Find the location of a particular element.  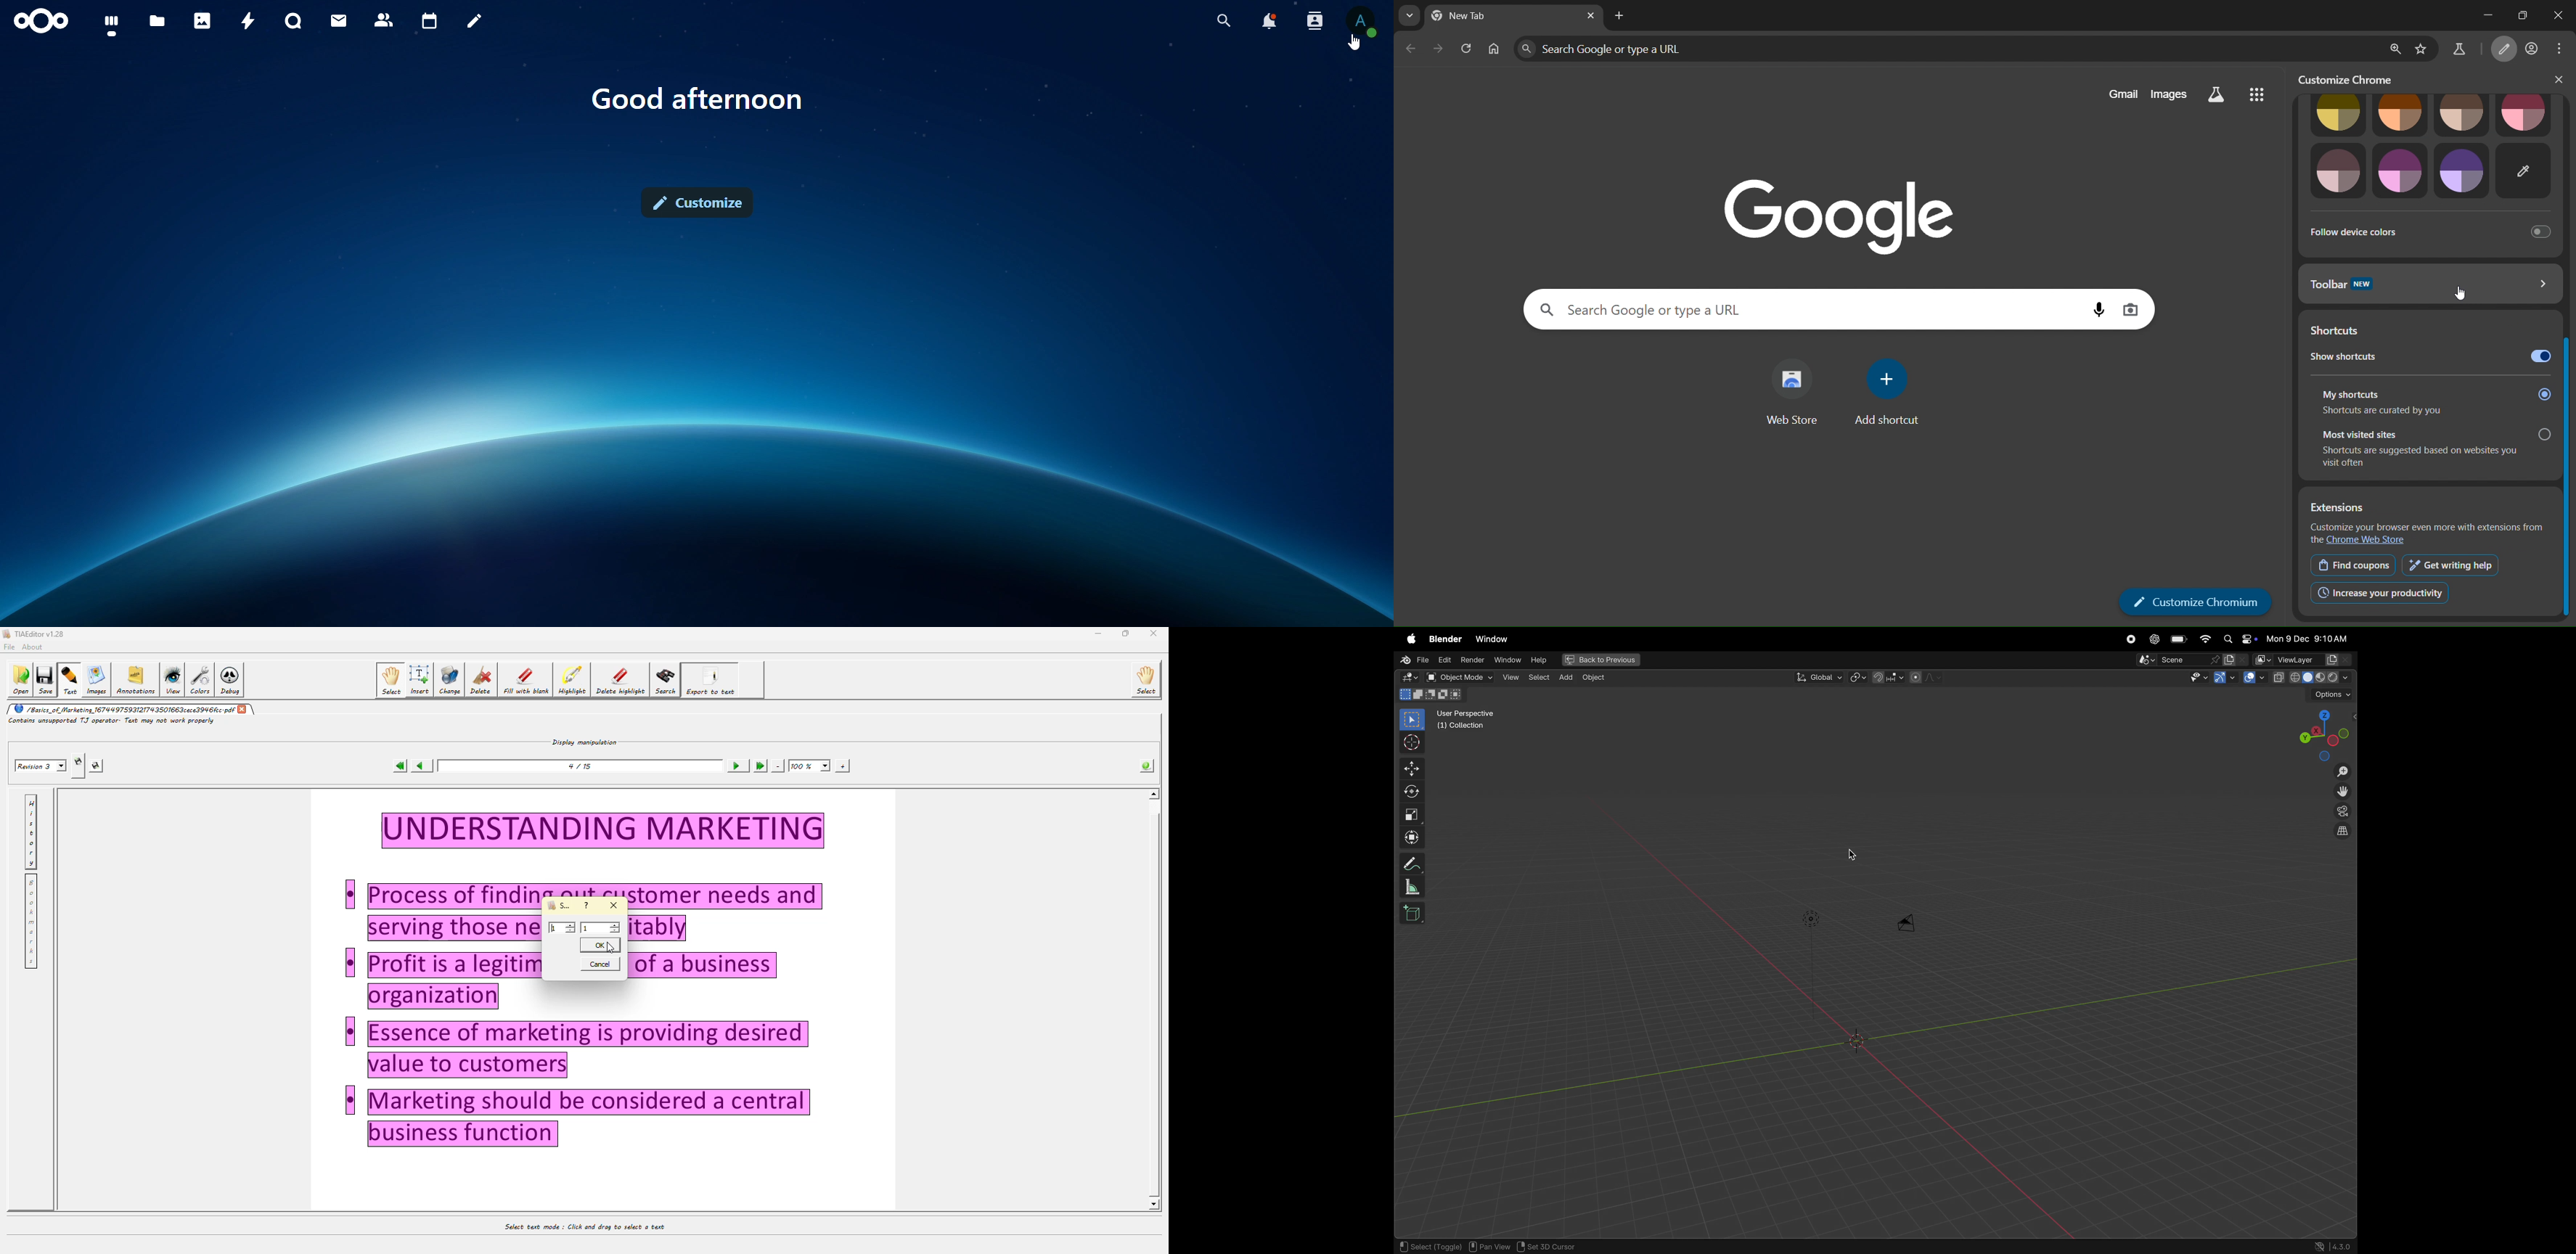

info is located at coordinates (114, 721).